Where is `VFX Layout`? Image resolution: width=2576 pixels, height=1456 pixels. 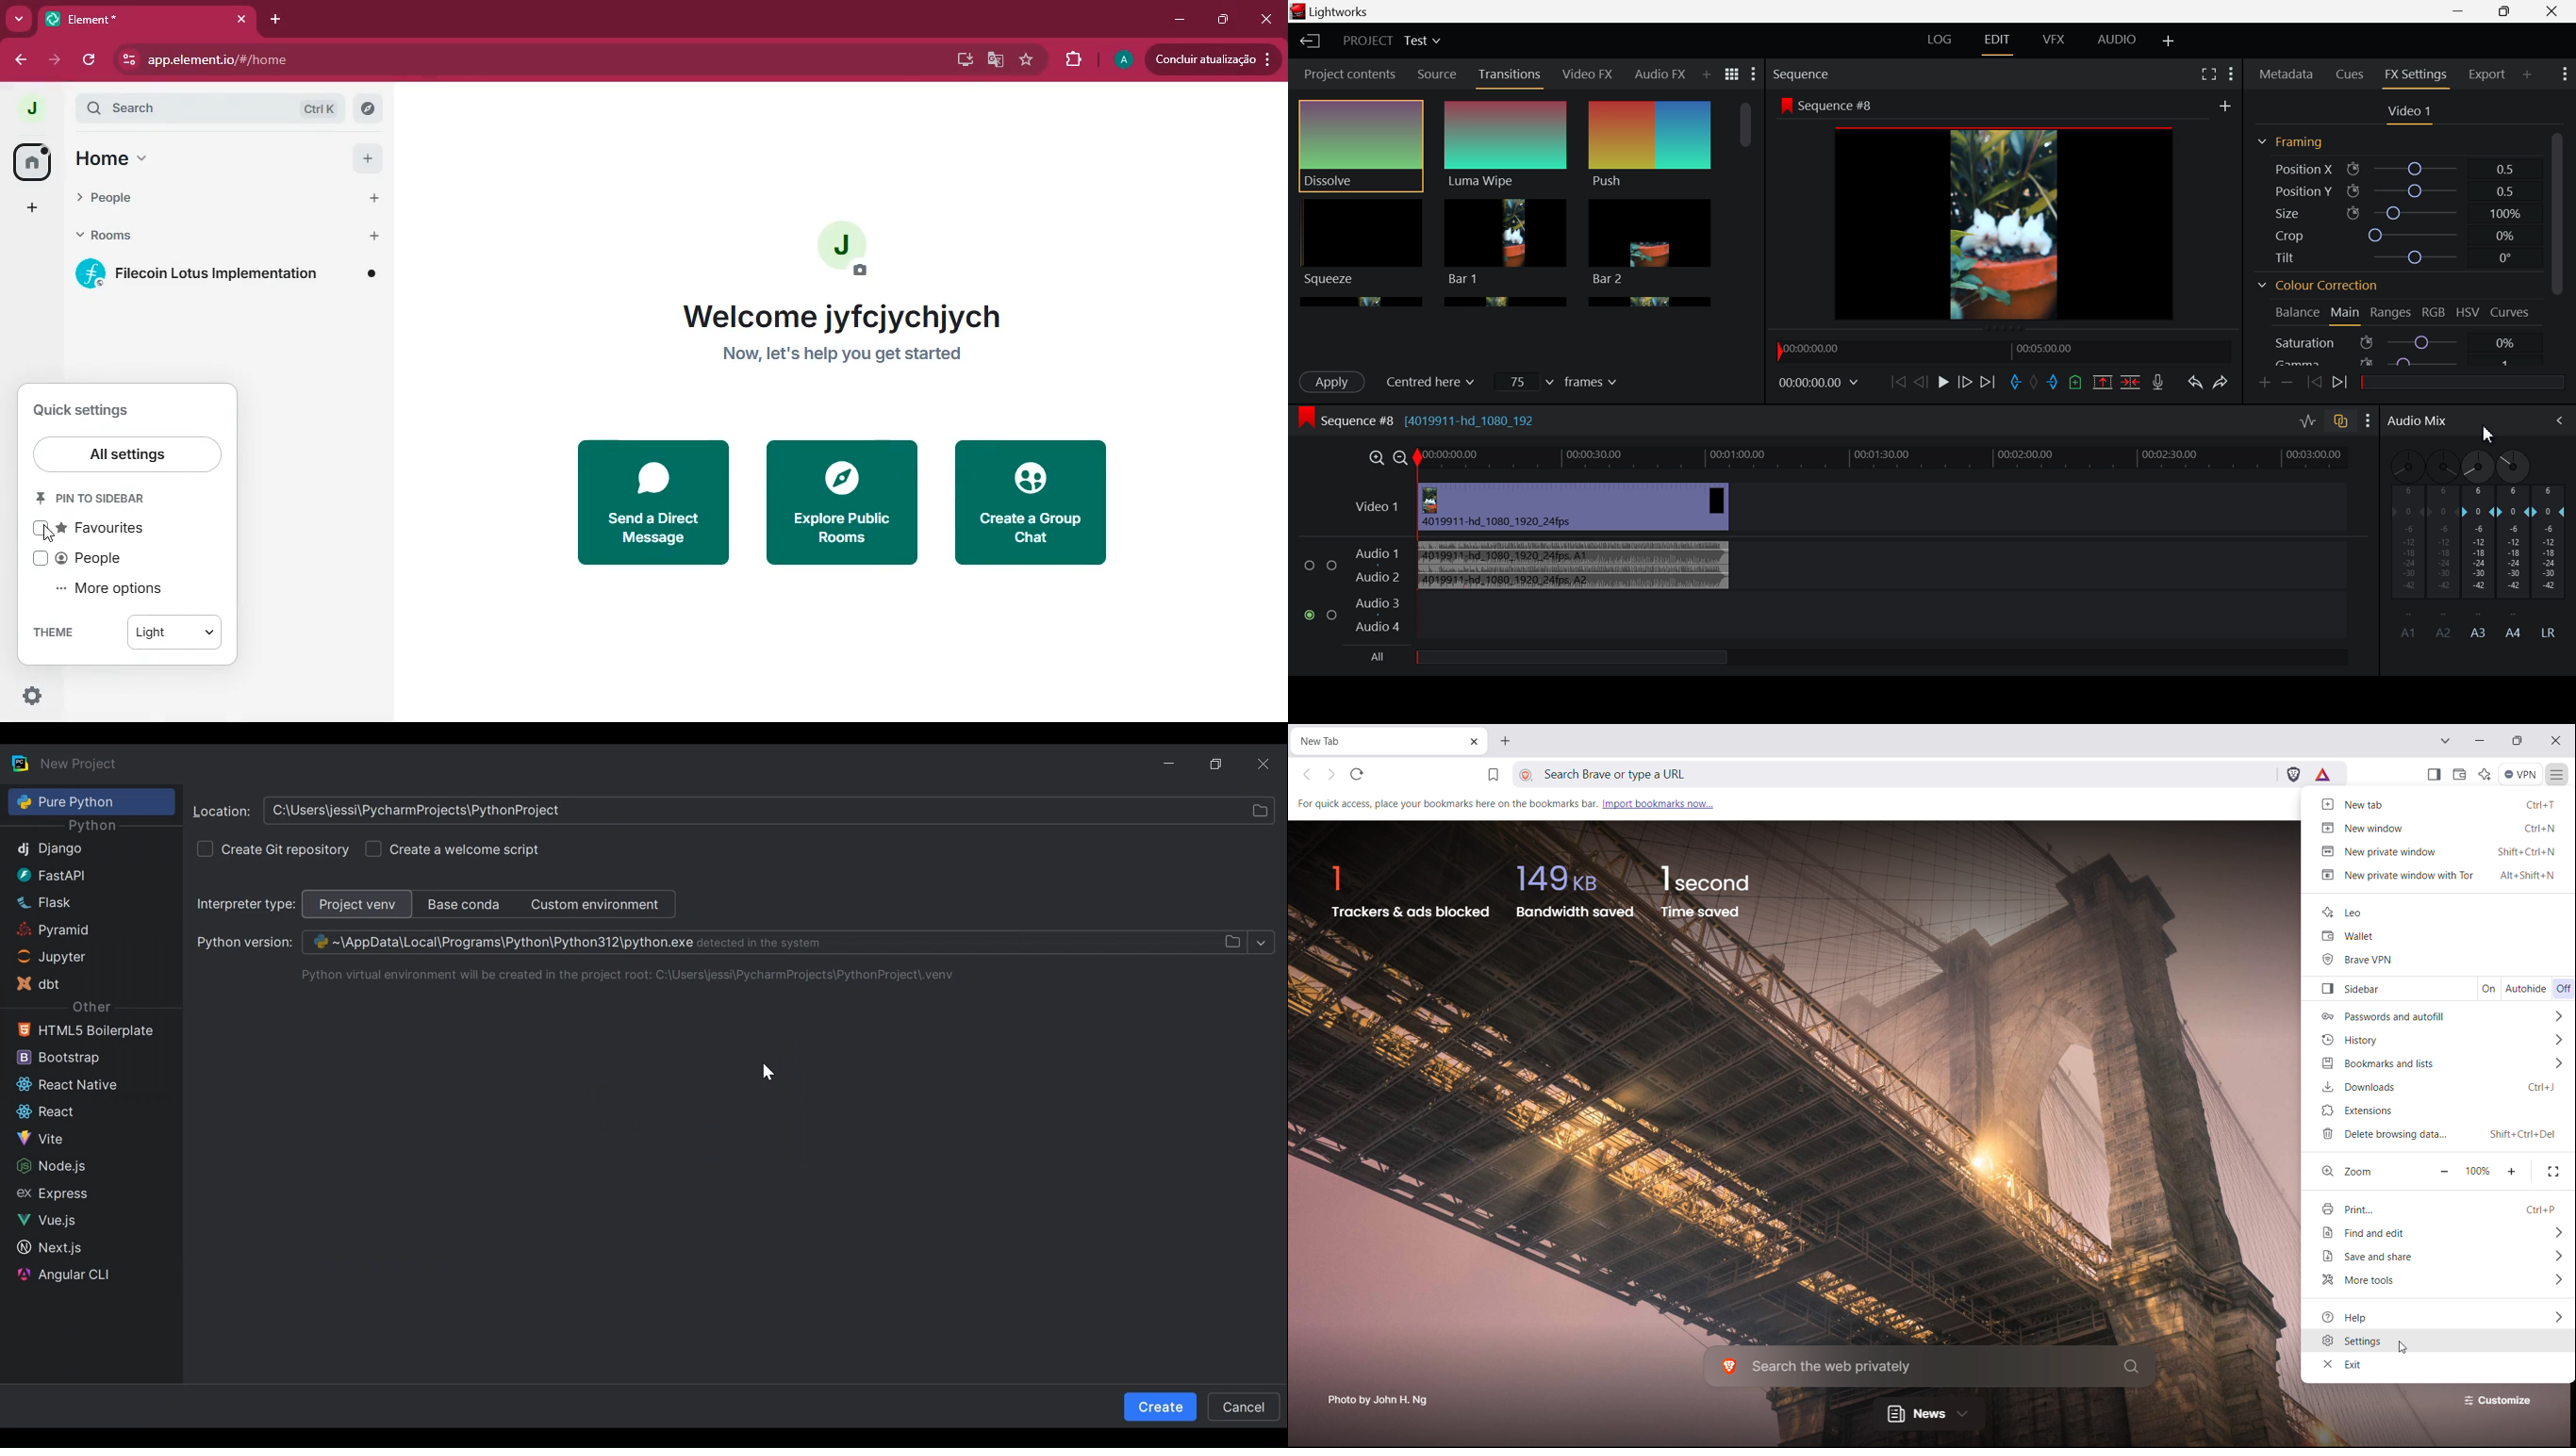
VFX Layout is located at coordinates (2054, 42).